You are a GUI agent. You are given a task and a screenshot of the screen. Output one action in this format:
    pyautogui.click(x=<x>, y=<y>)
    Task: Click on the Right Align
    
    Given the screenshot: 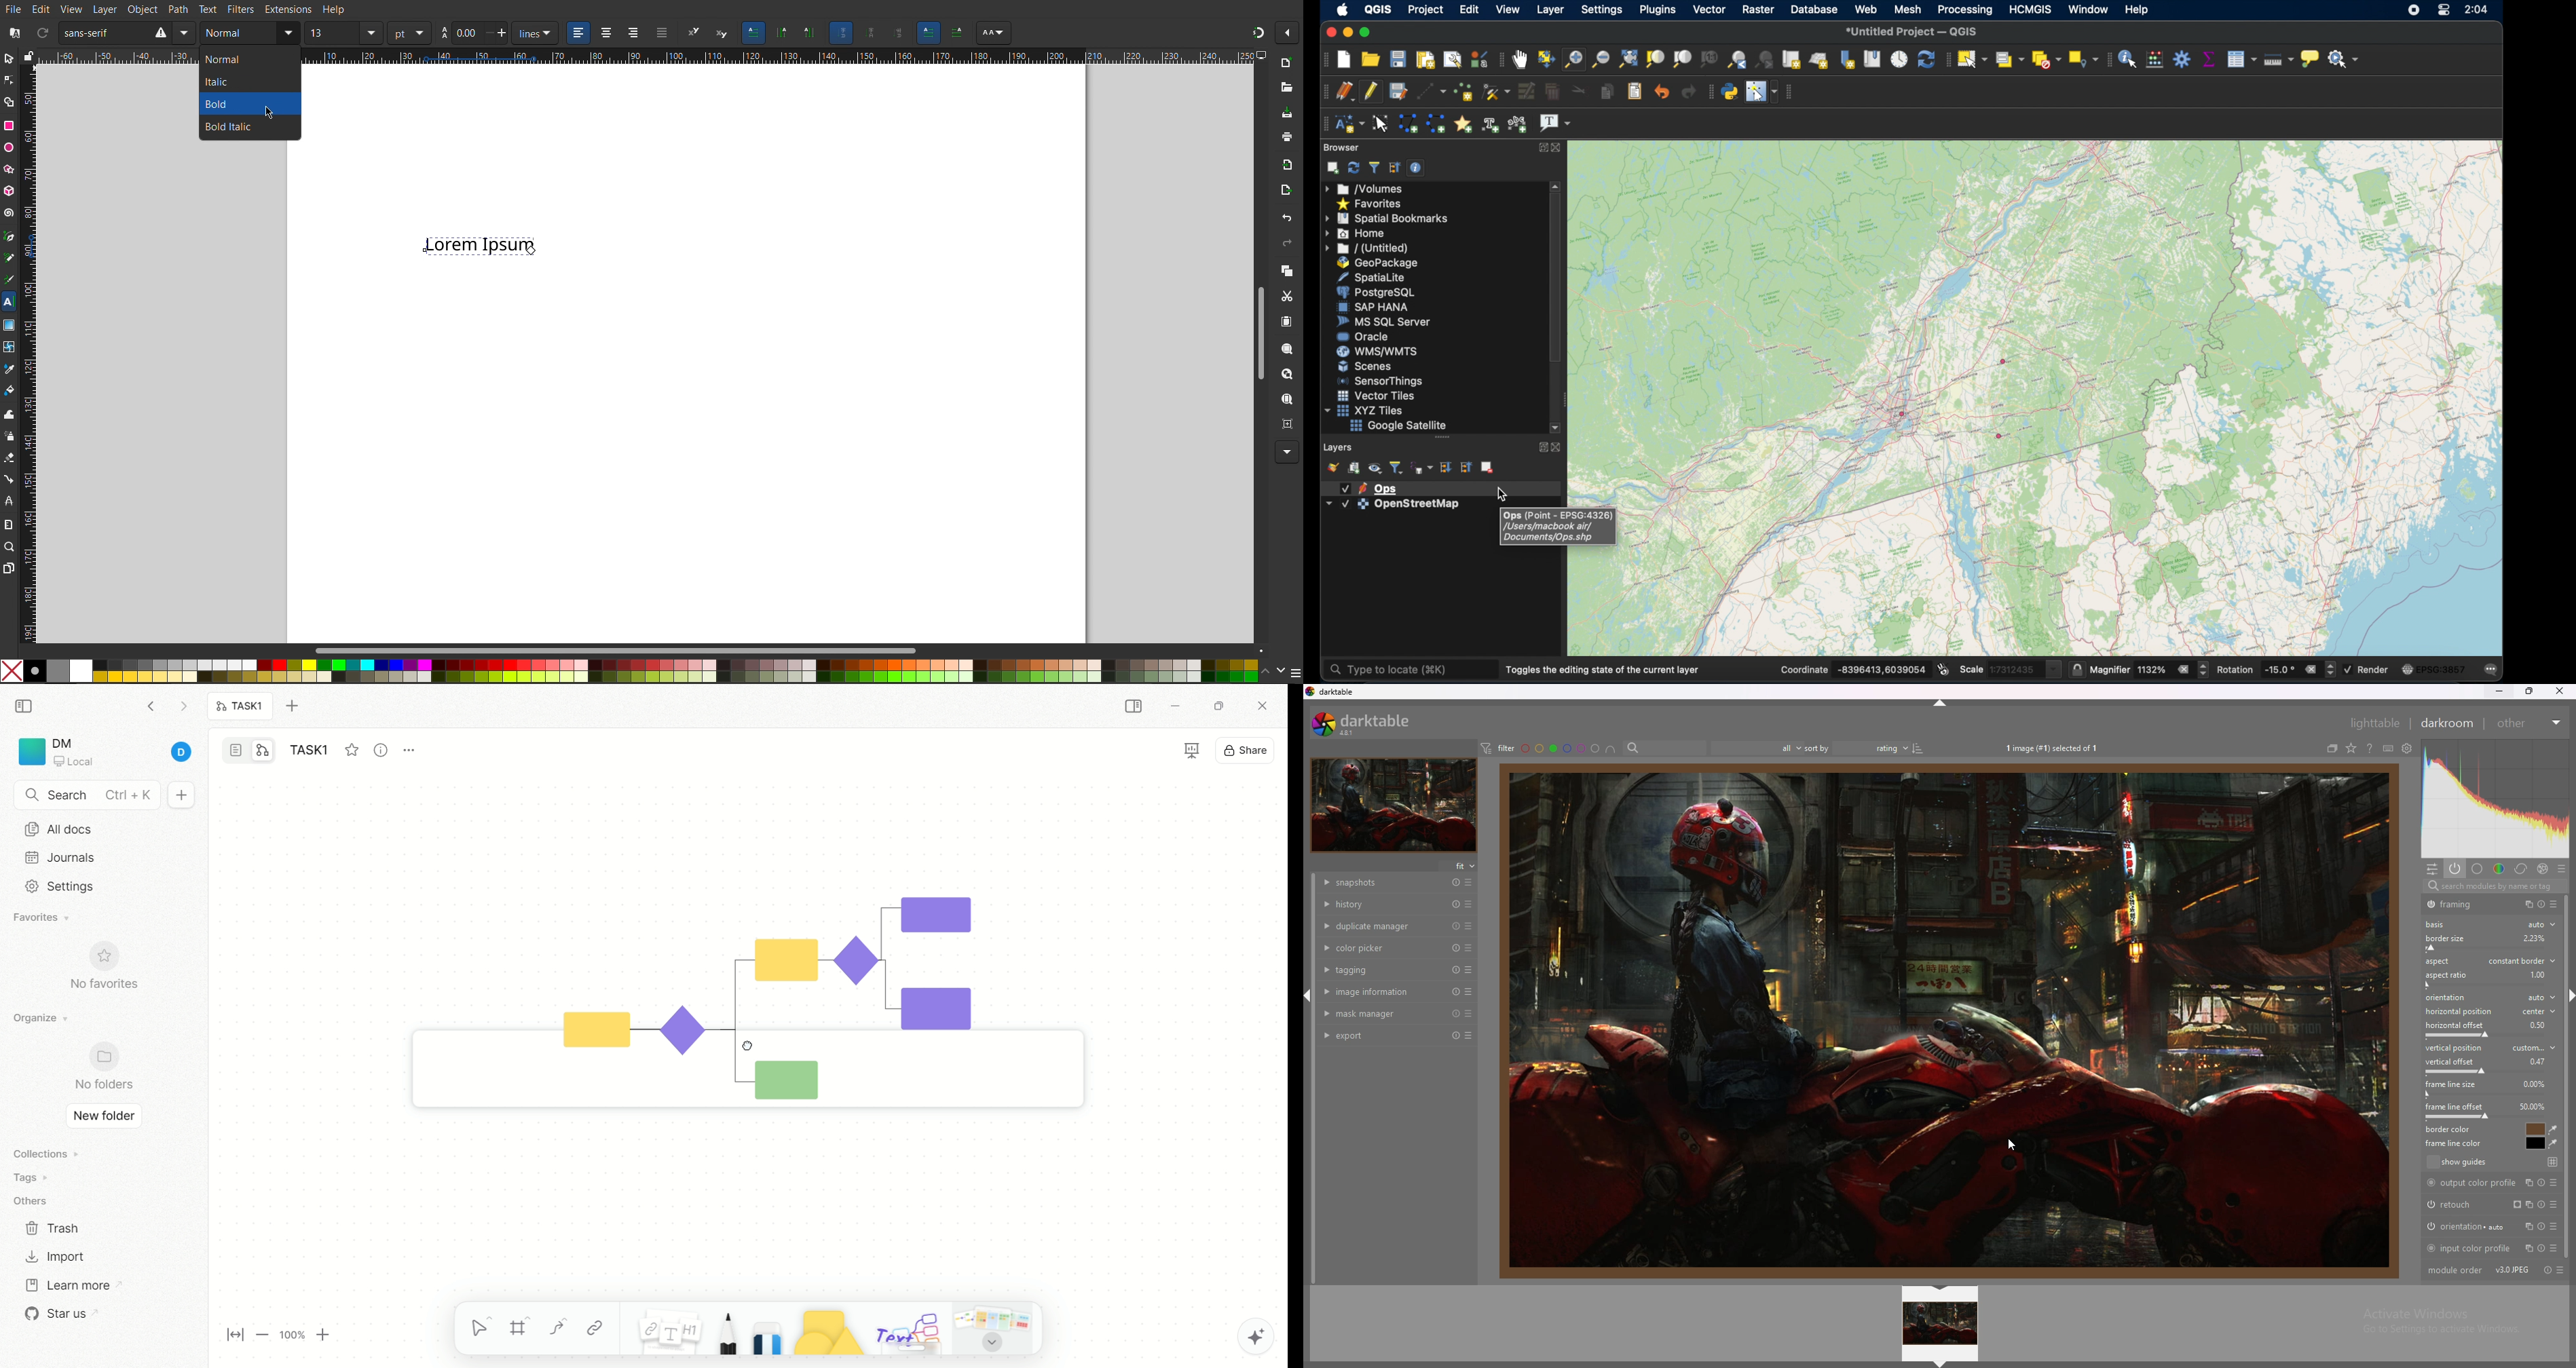 What is the action you would take?
    pyautogui.click(x=634, y=33)
    